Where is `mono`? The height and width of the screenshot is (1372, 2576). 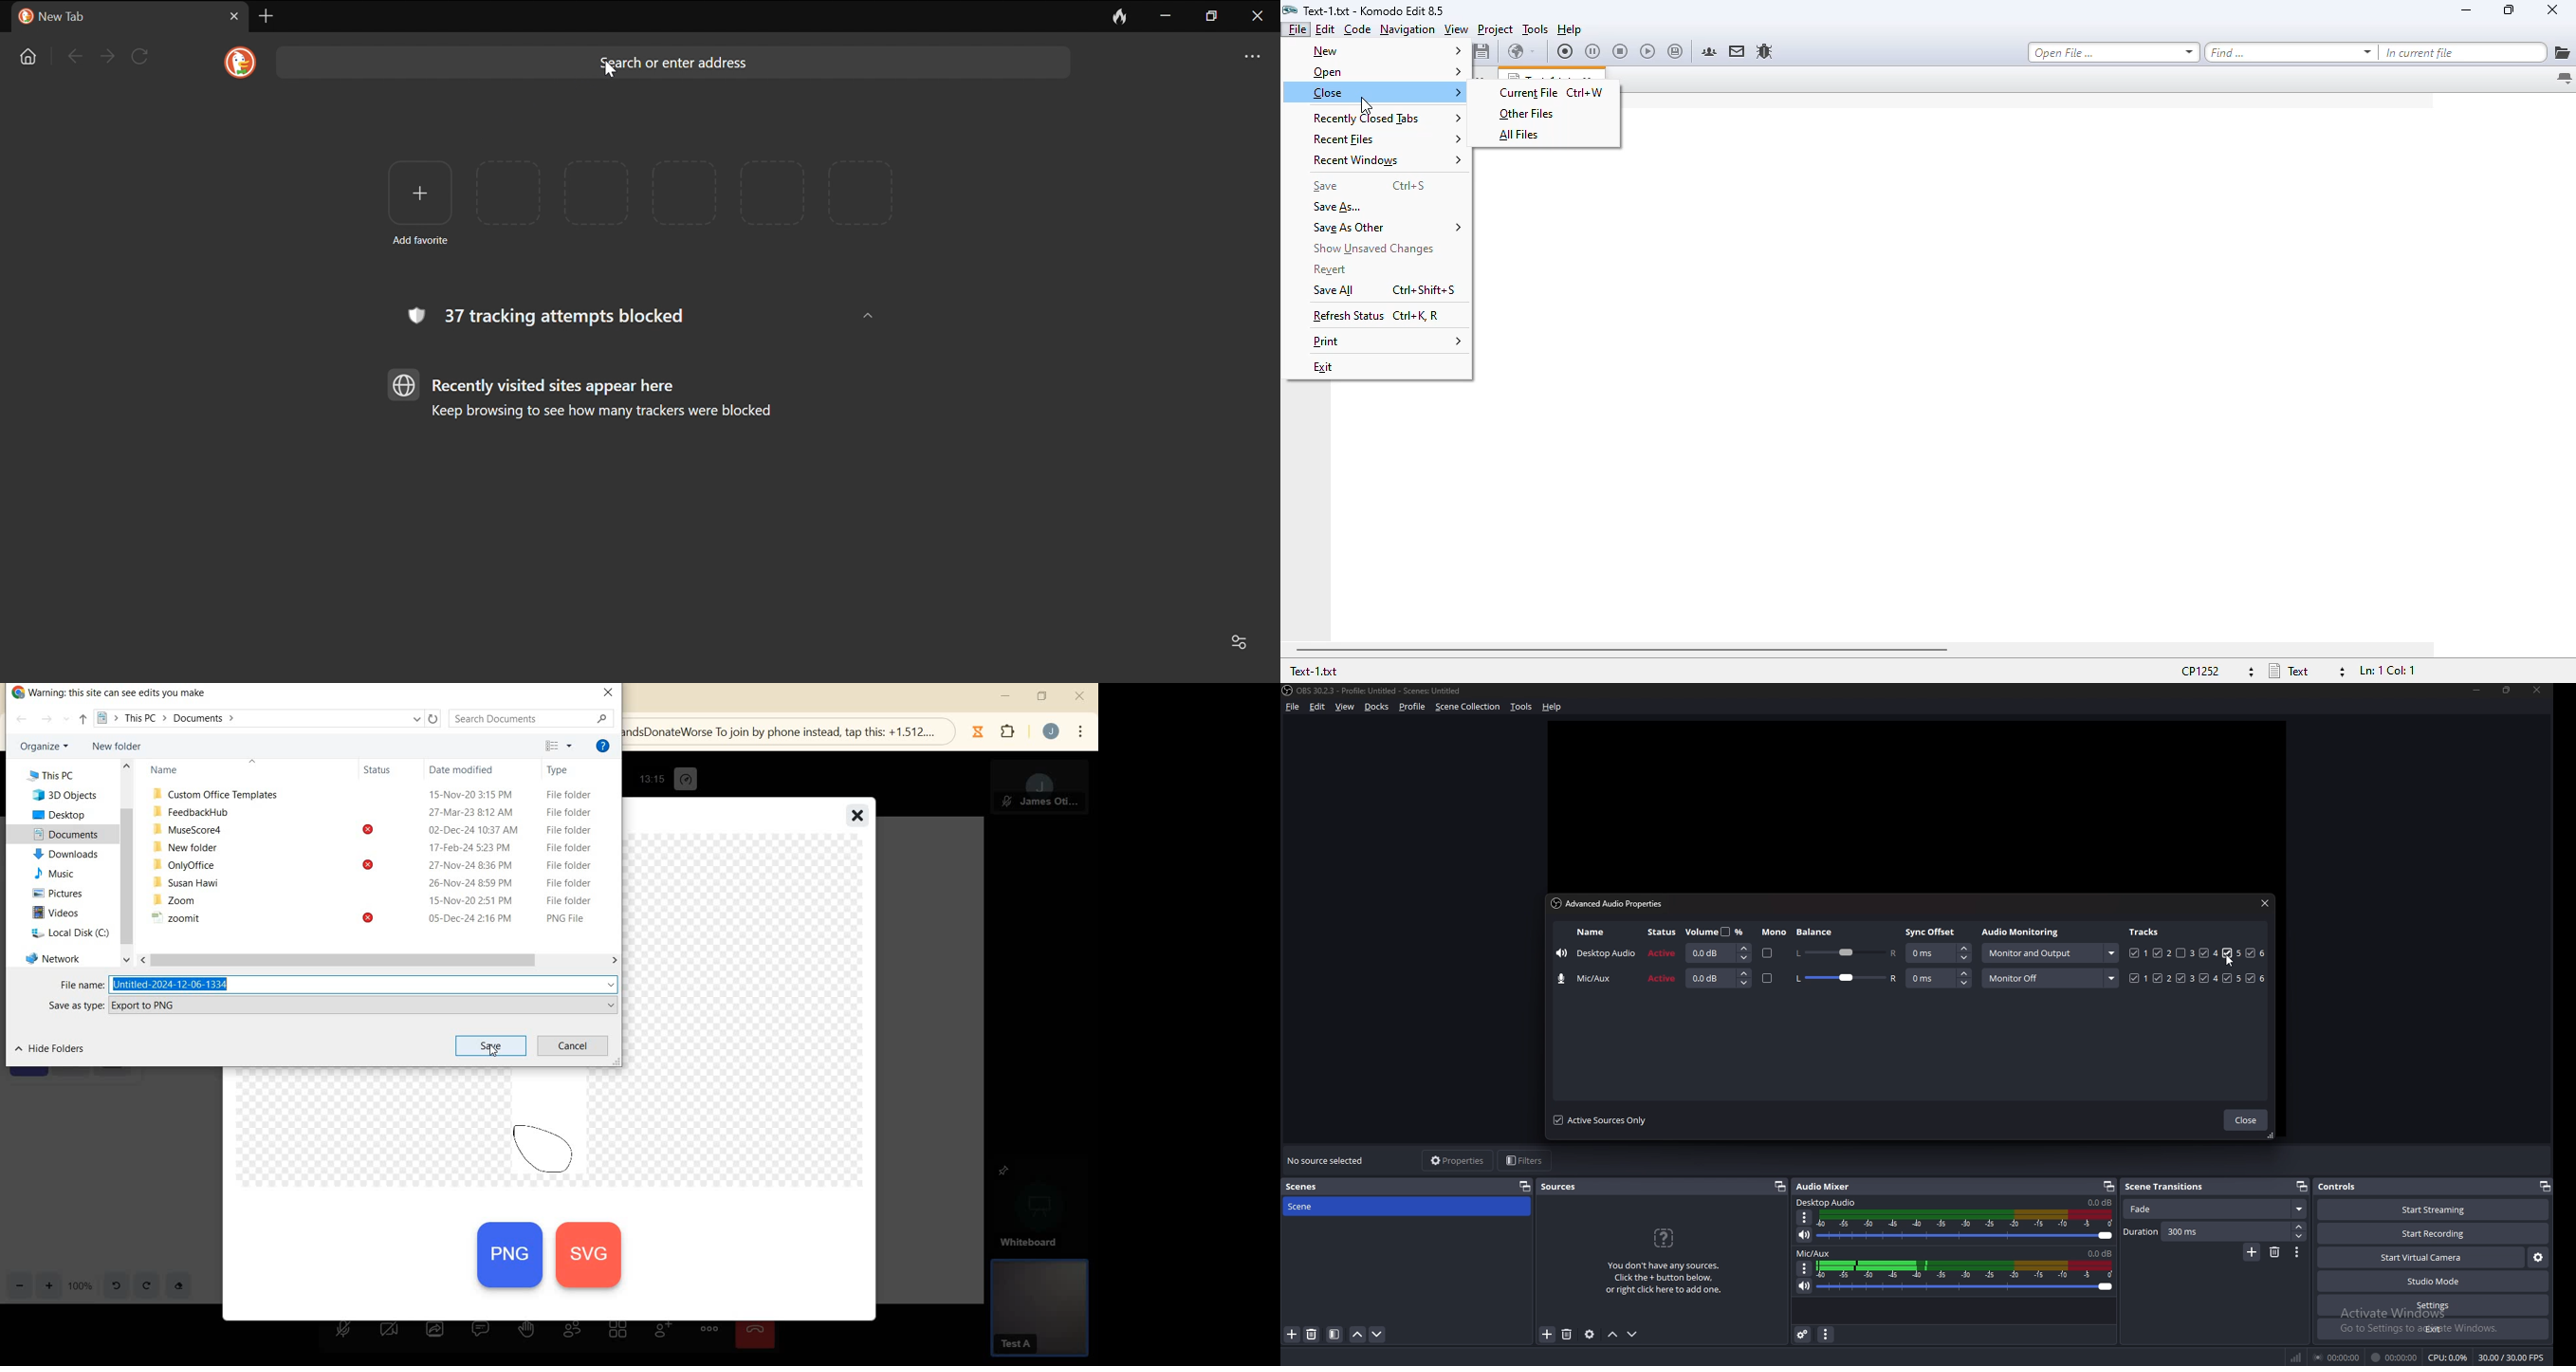
mono is located at coordinates (1774, 932).